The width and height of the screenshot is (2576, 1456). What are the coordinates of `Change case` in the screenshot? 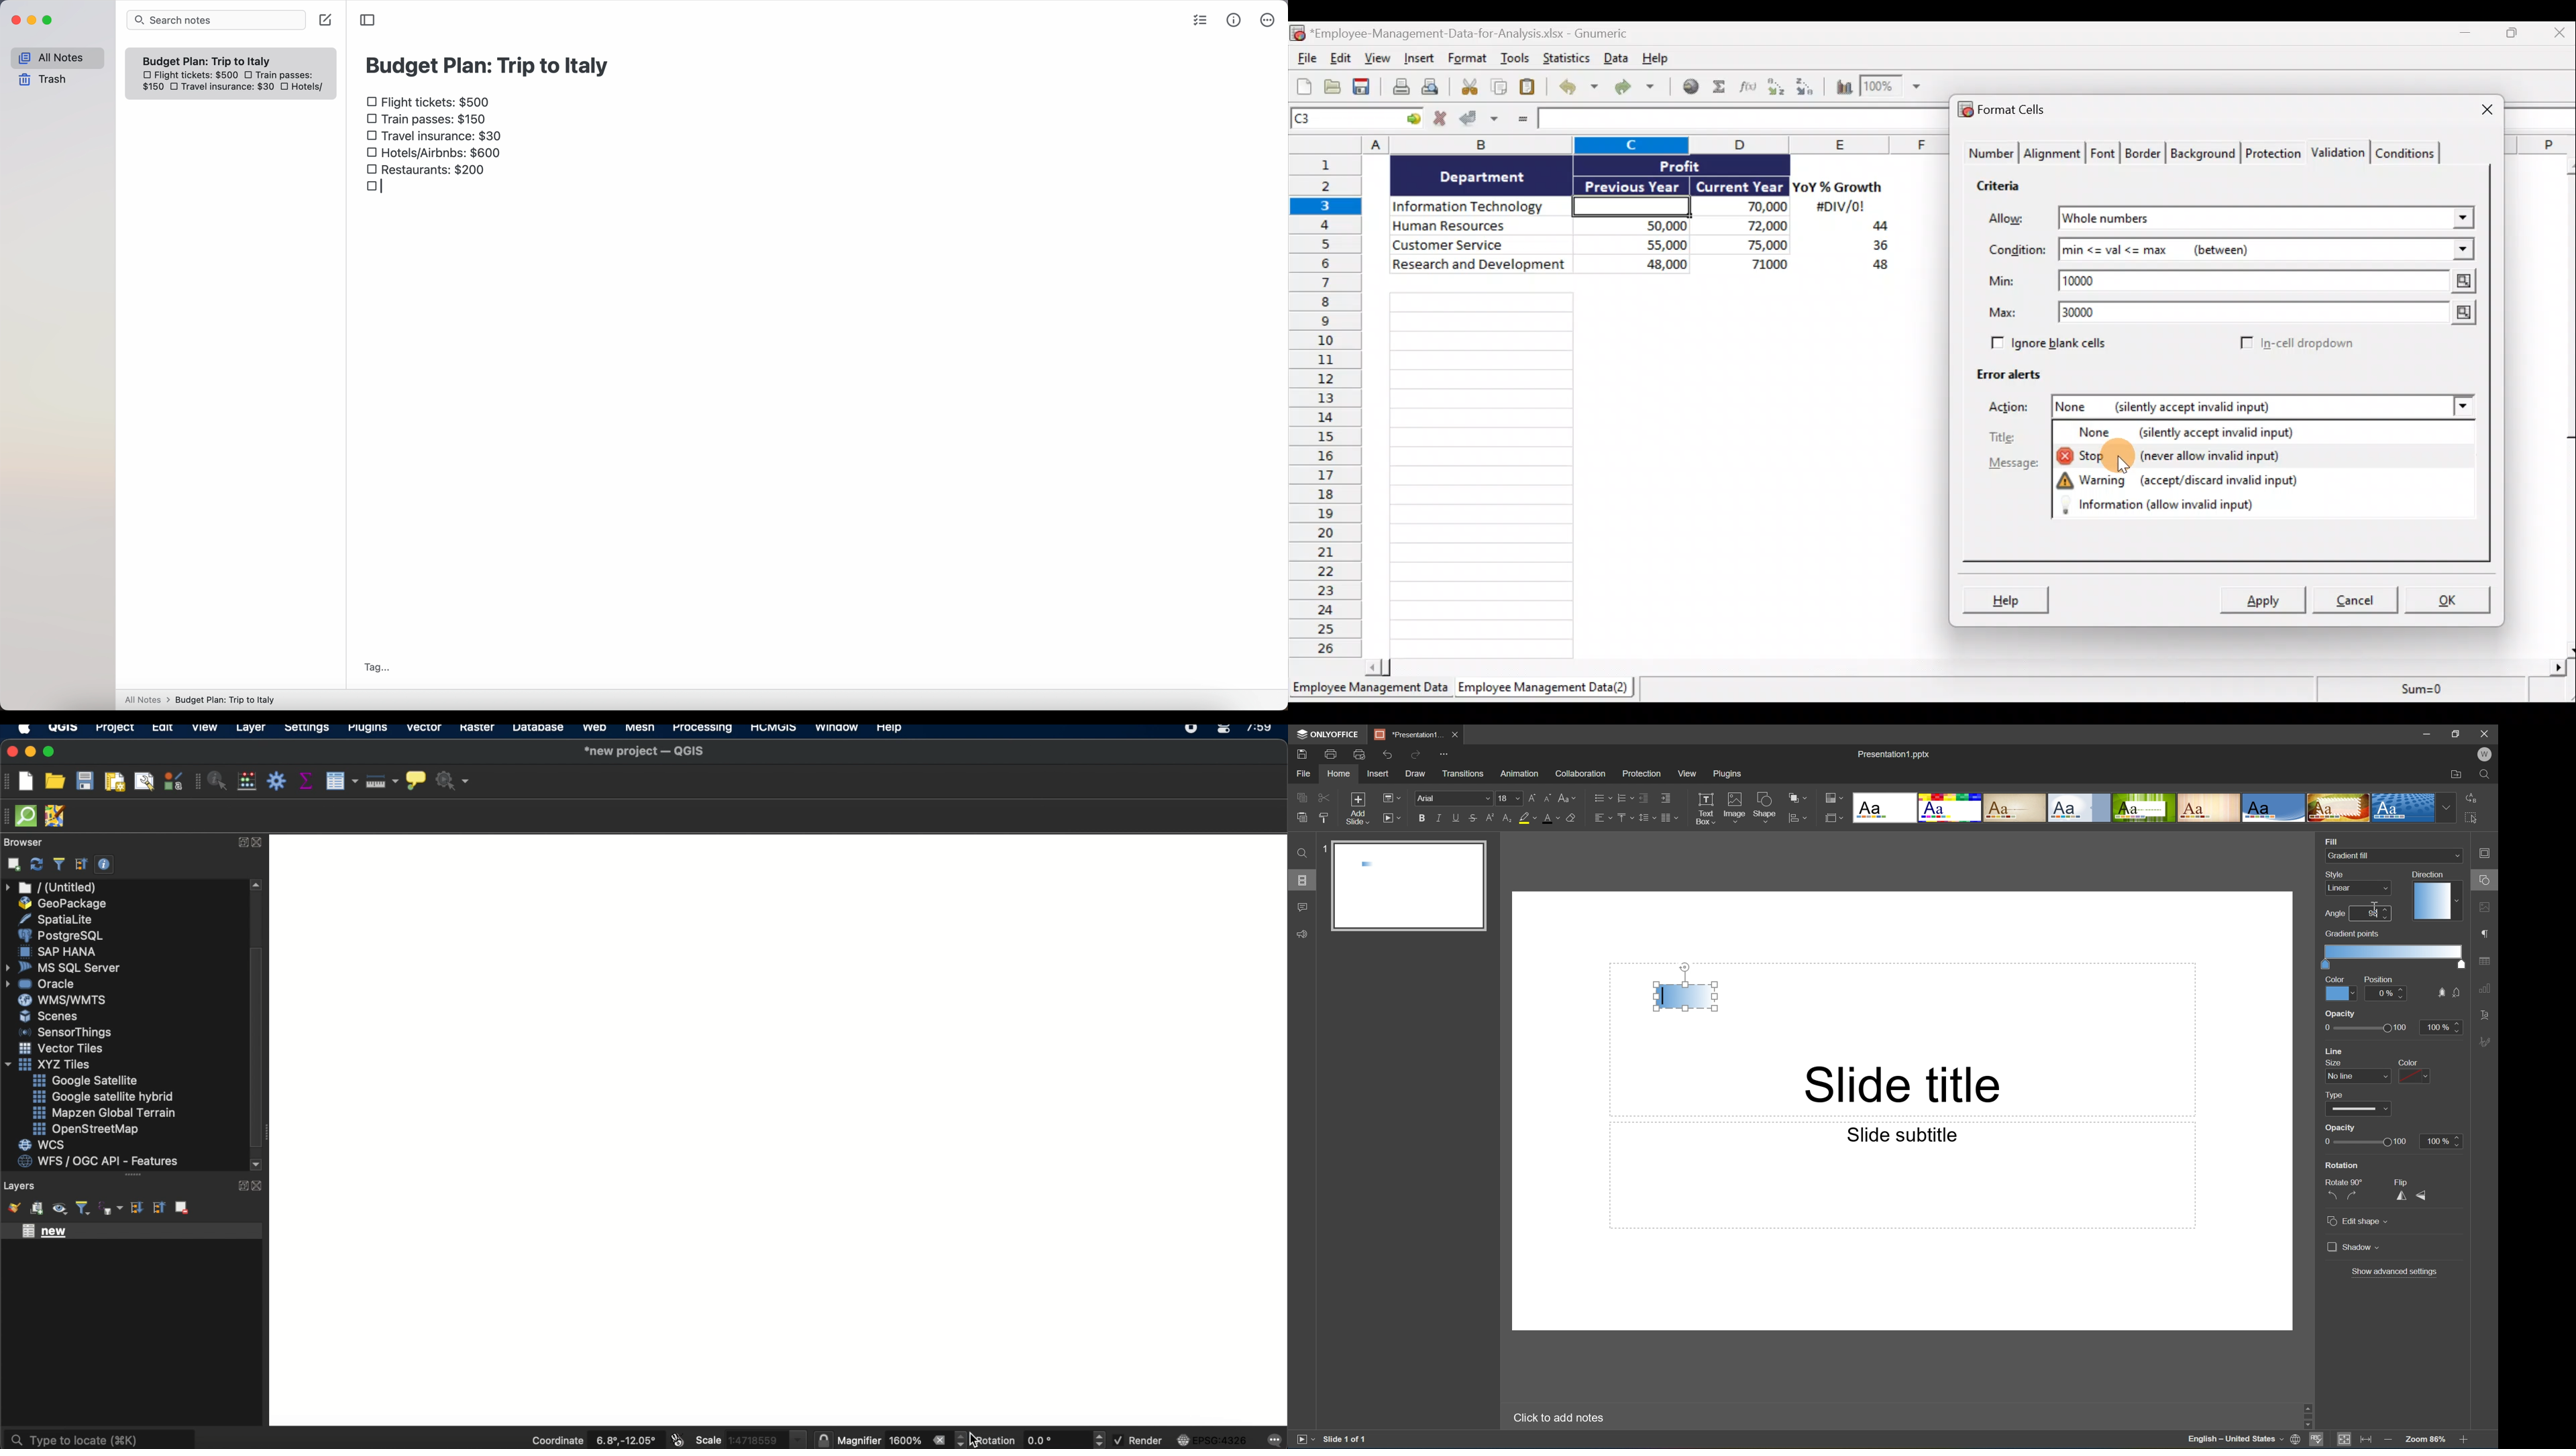 It's located at (1567, 795).